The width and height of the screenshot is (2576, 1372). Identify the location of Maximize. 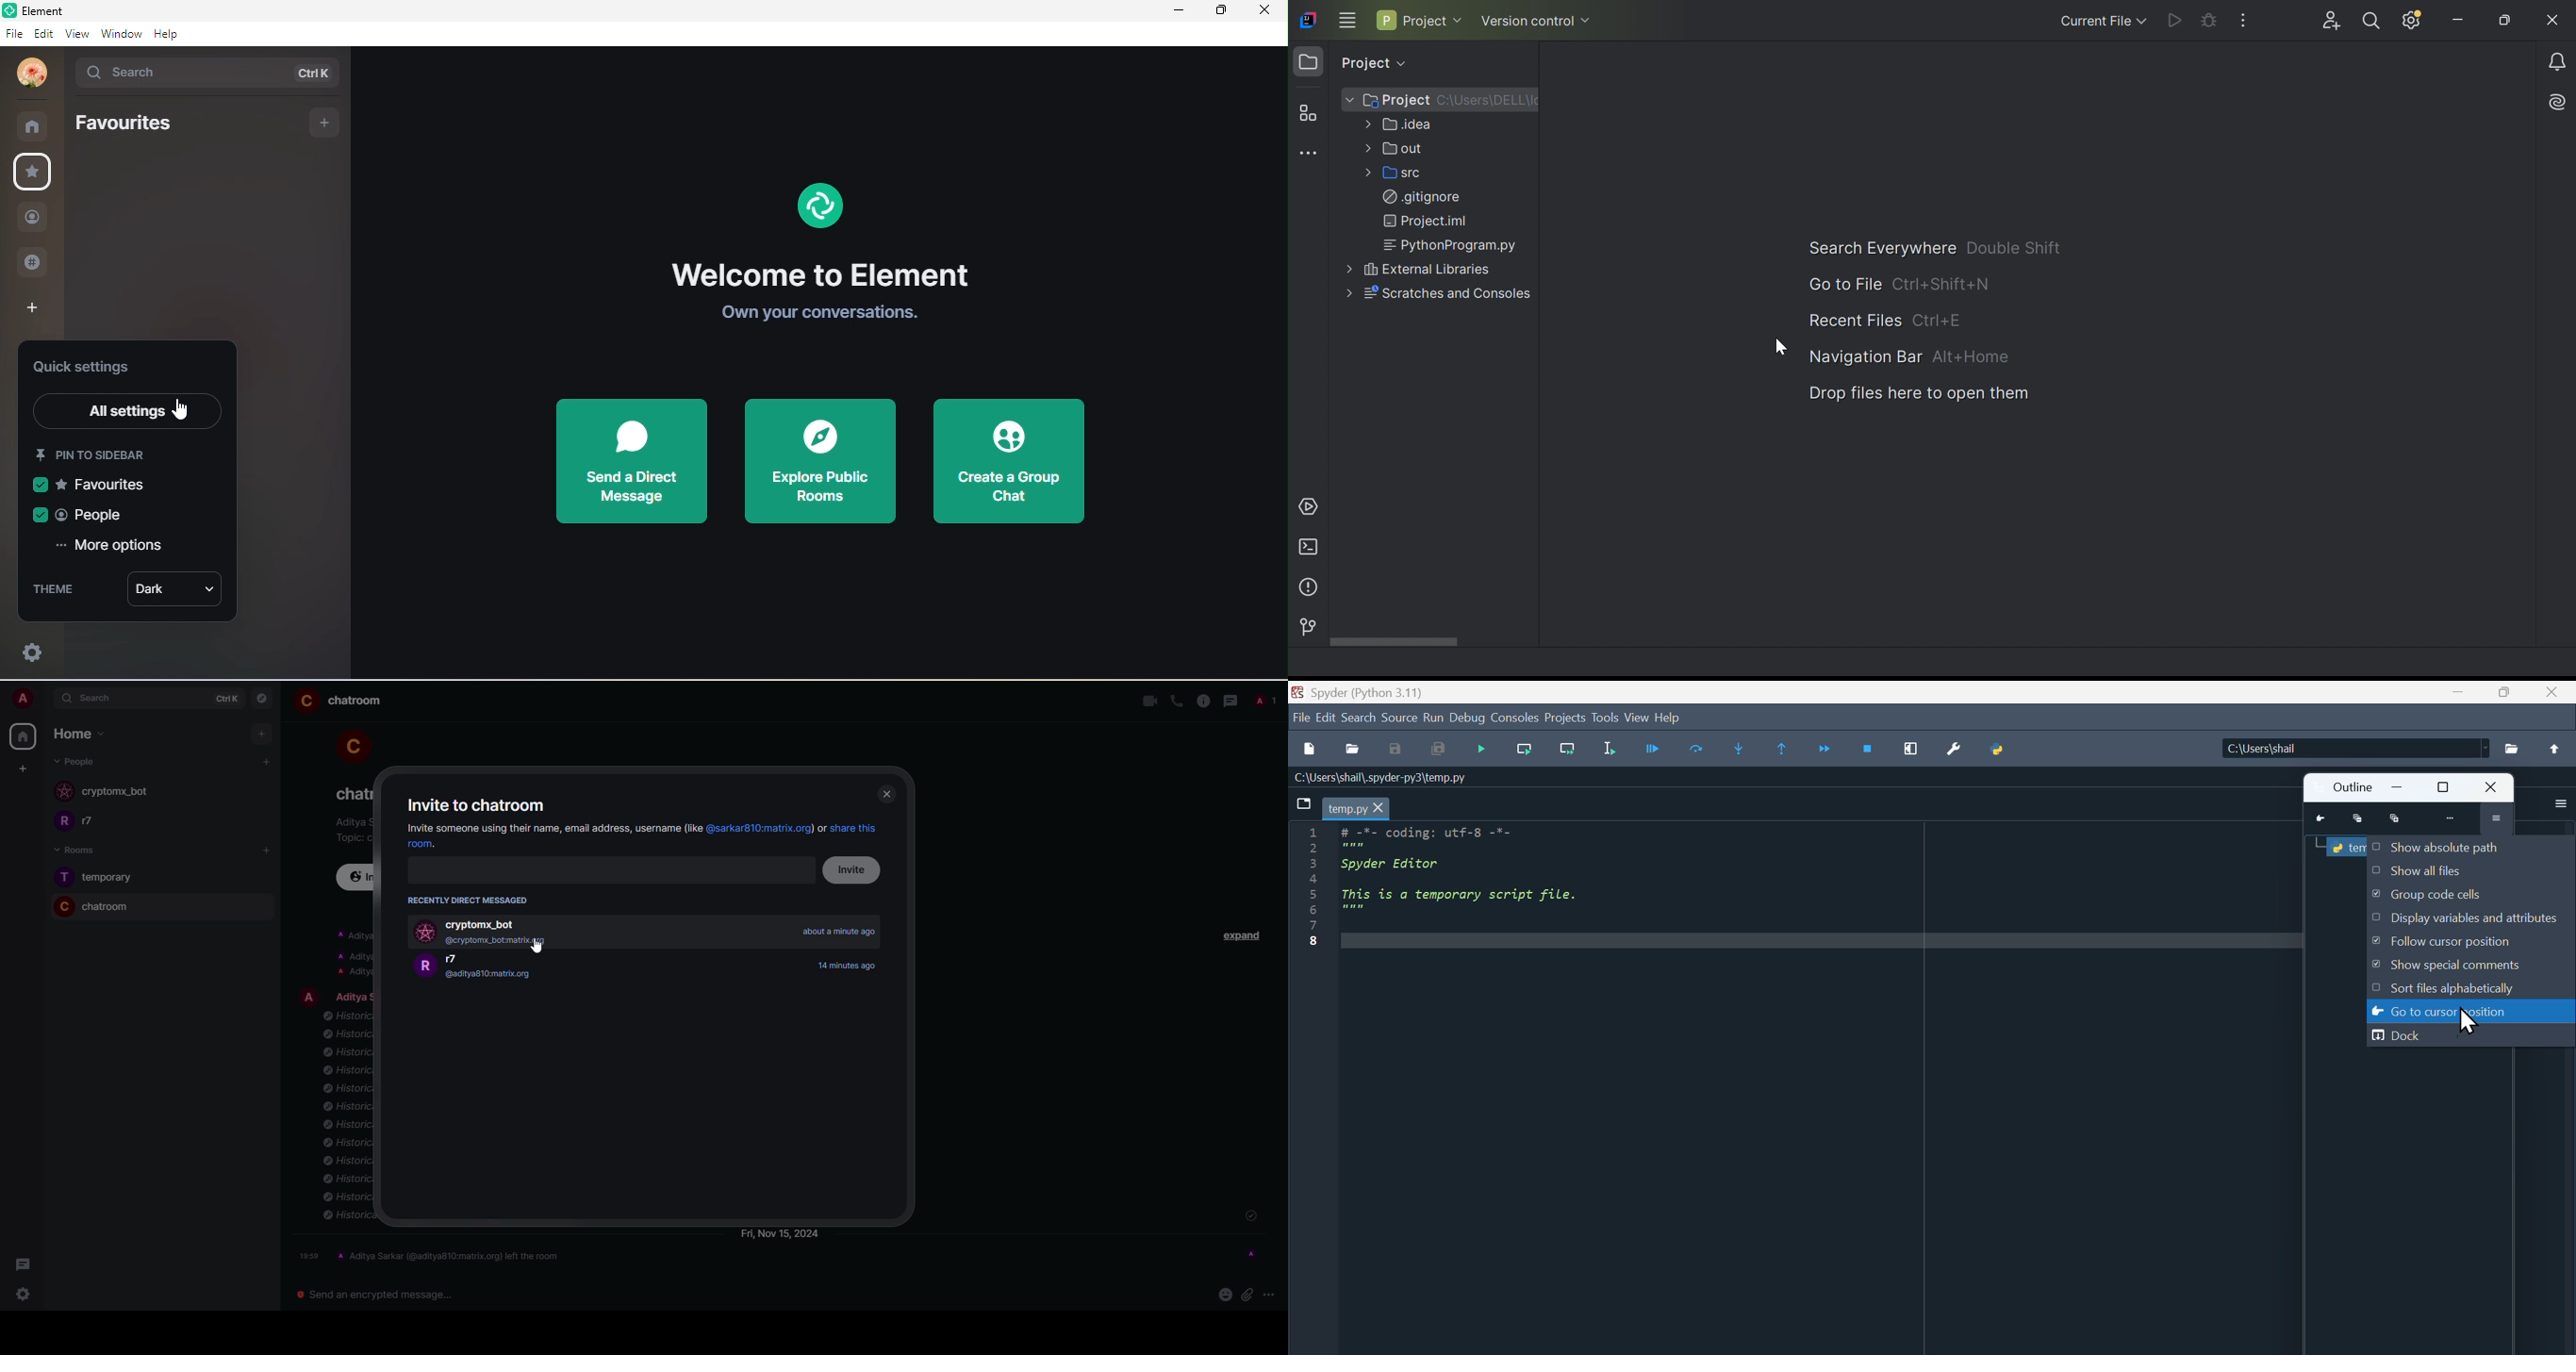
(2394, 819).